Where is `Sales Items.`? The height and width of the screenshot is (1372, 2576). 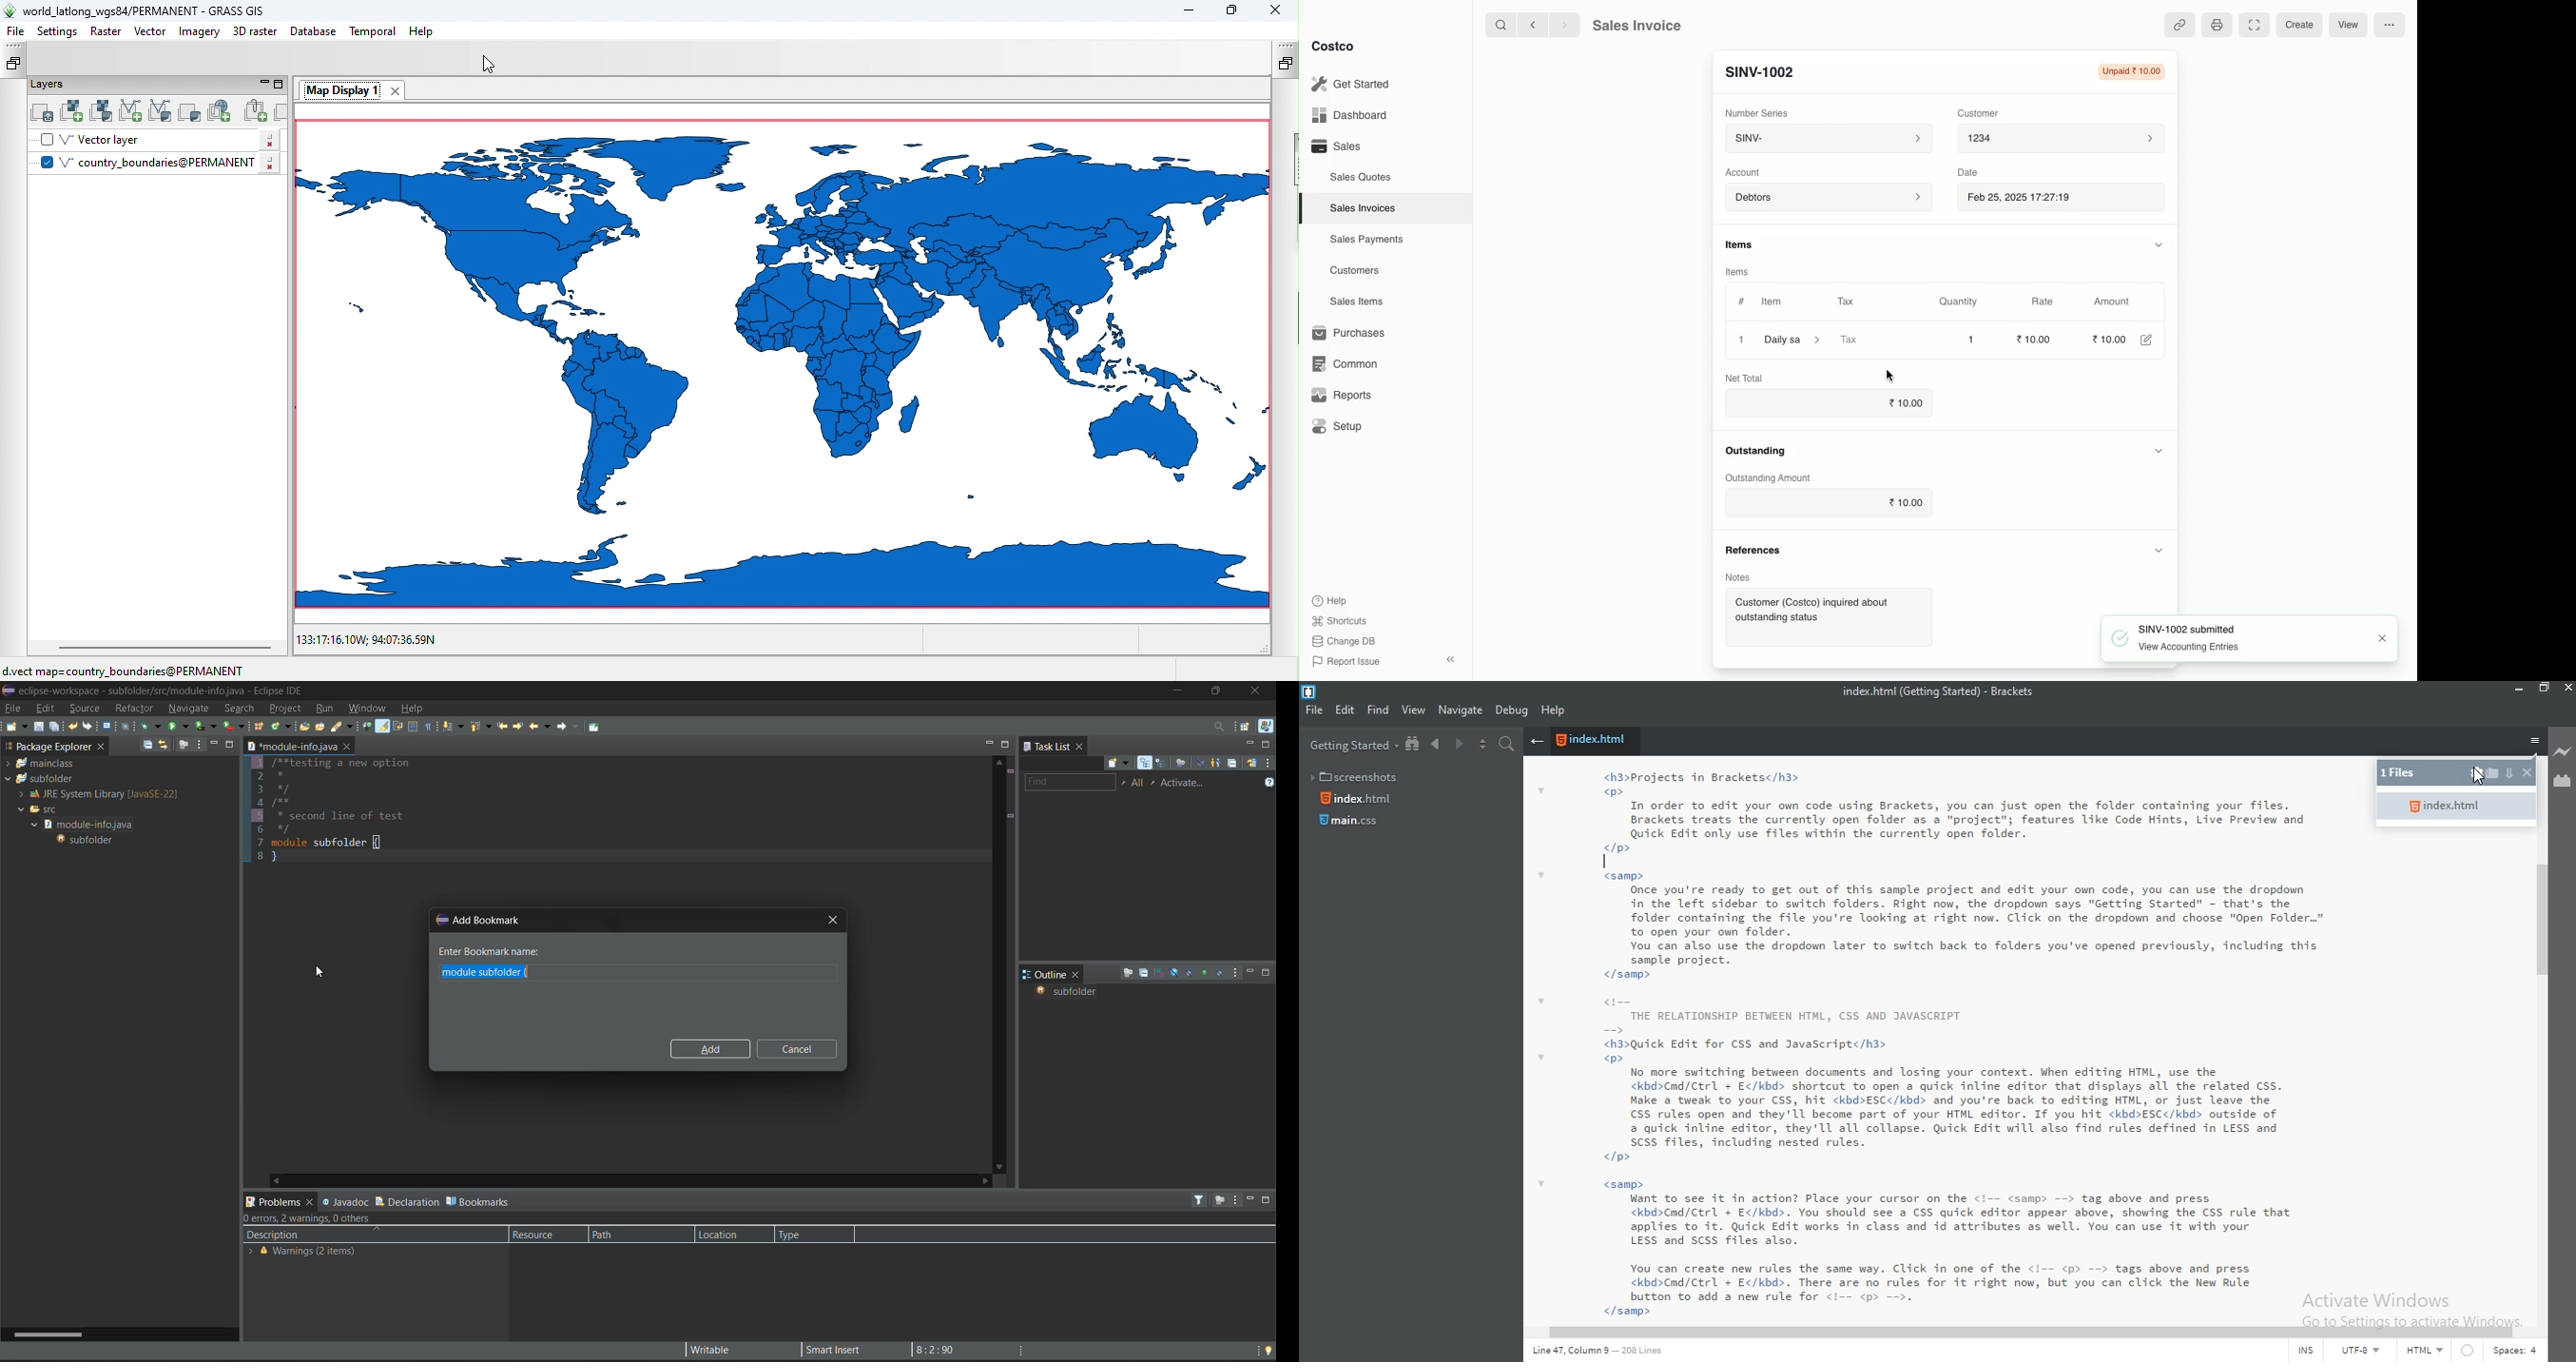 Sales Items. is located at coordinates (1354, 302).